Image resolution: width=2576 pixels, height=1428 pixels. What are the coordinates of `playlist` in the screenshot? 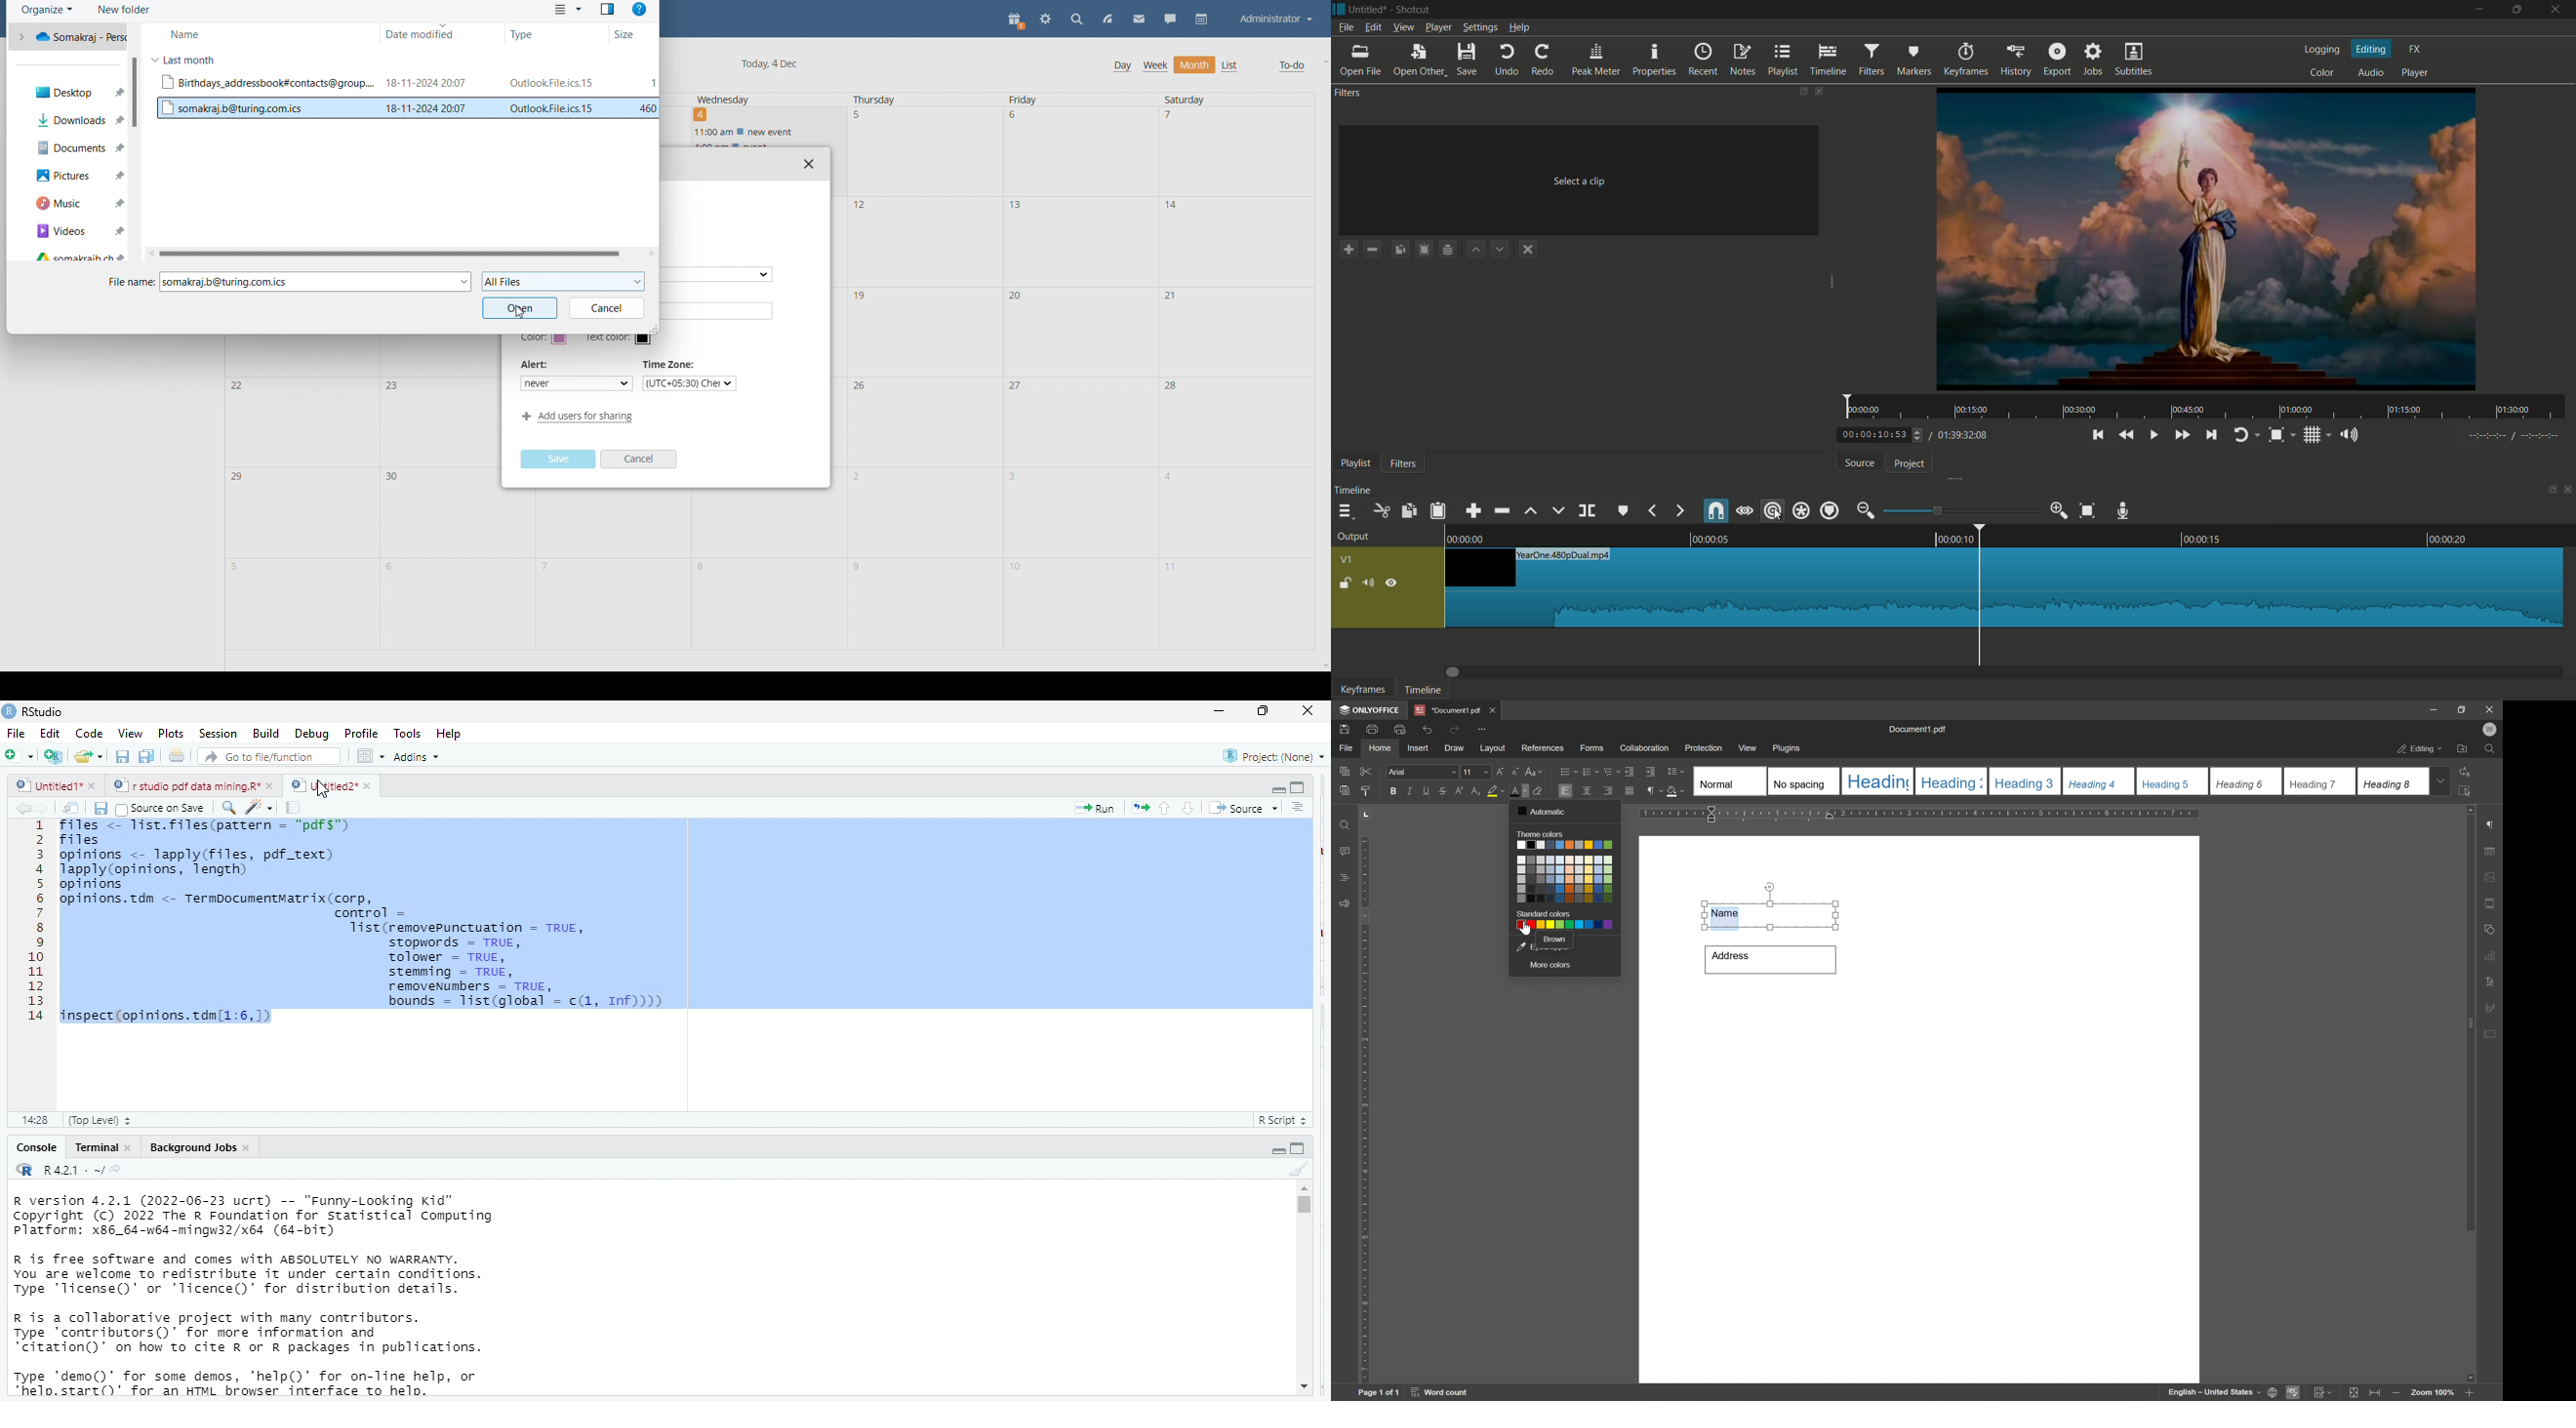 It's located at (1783, 60).